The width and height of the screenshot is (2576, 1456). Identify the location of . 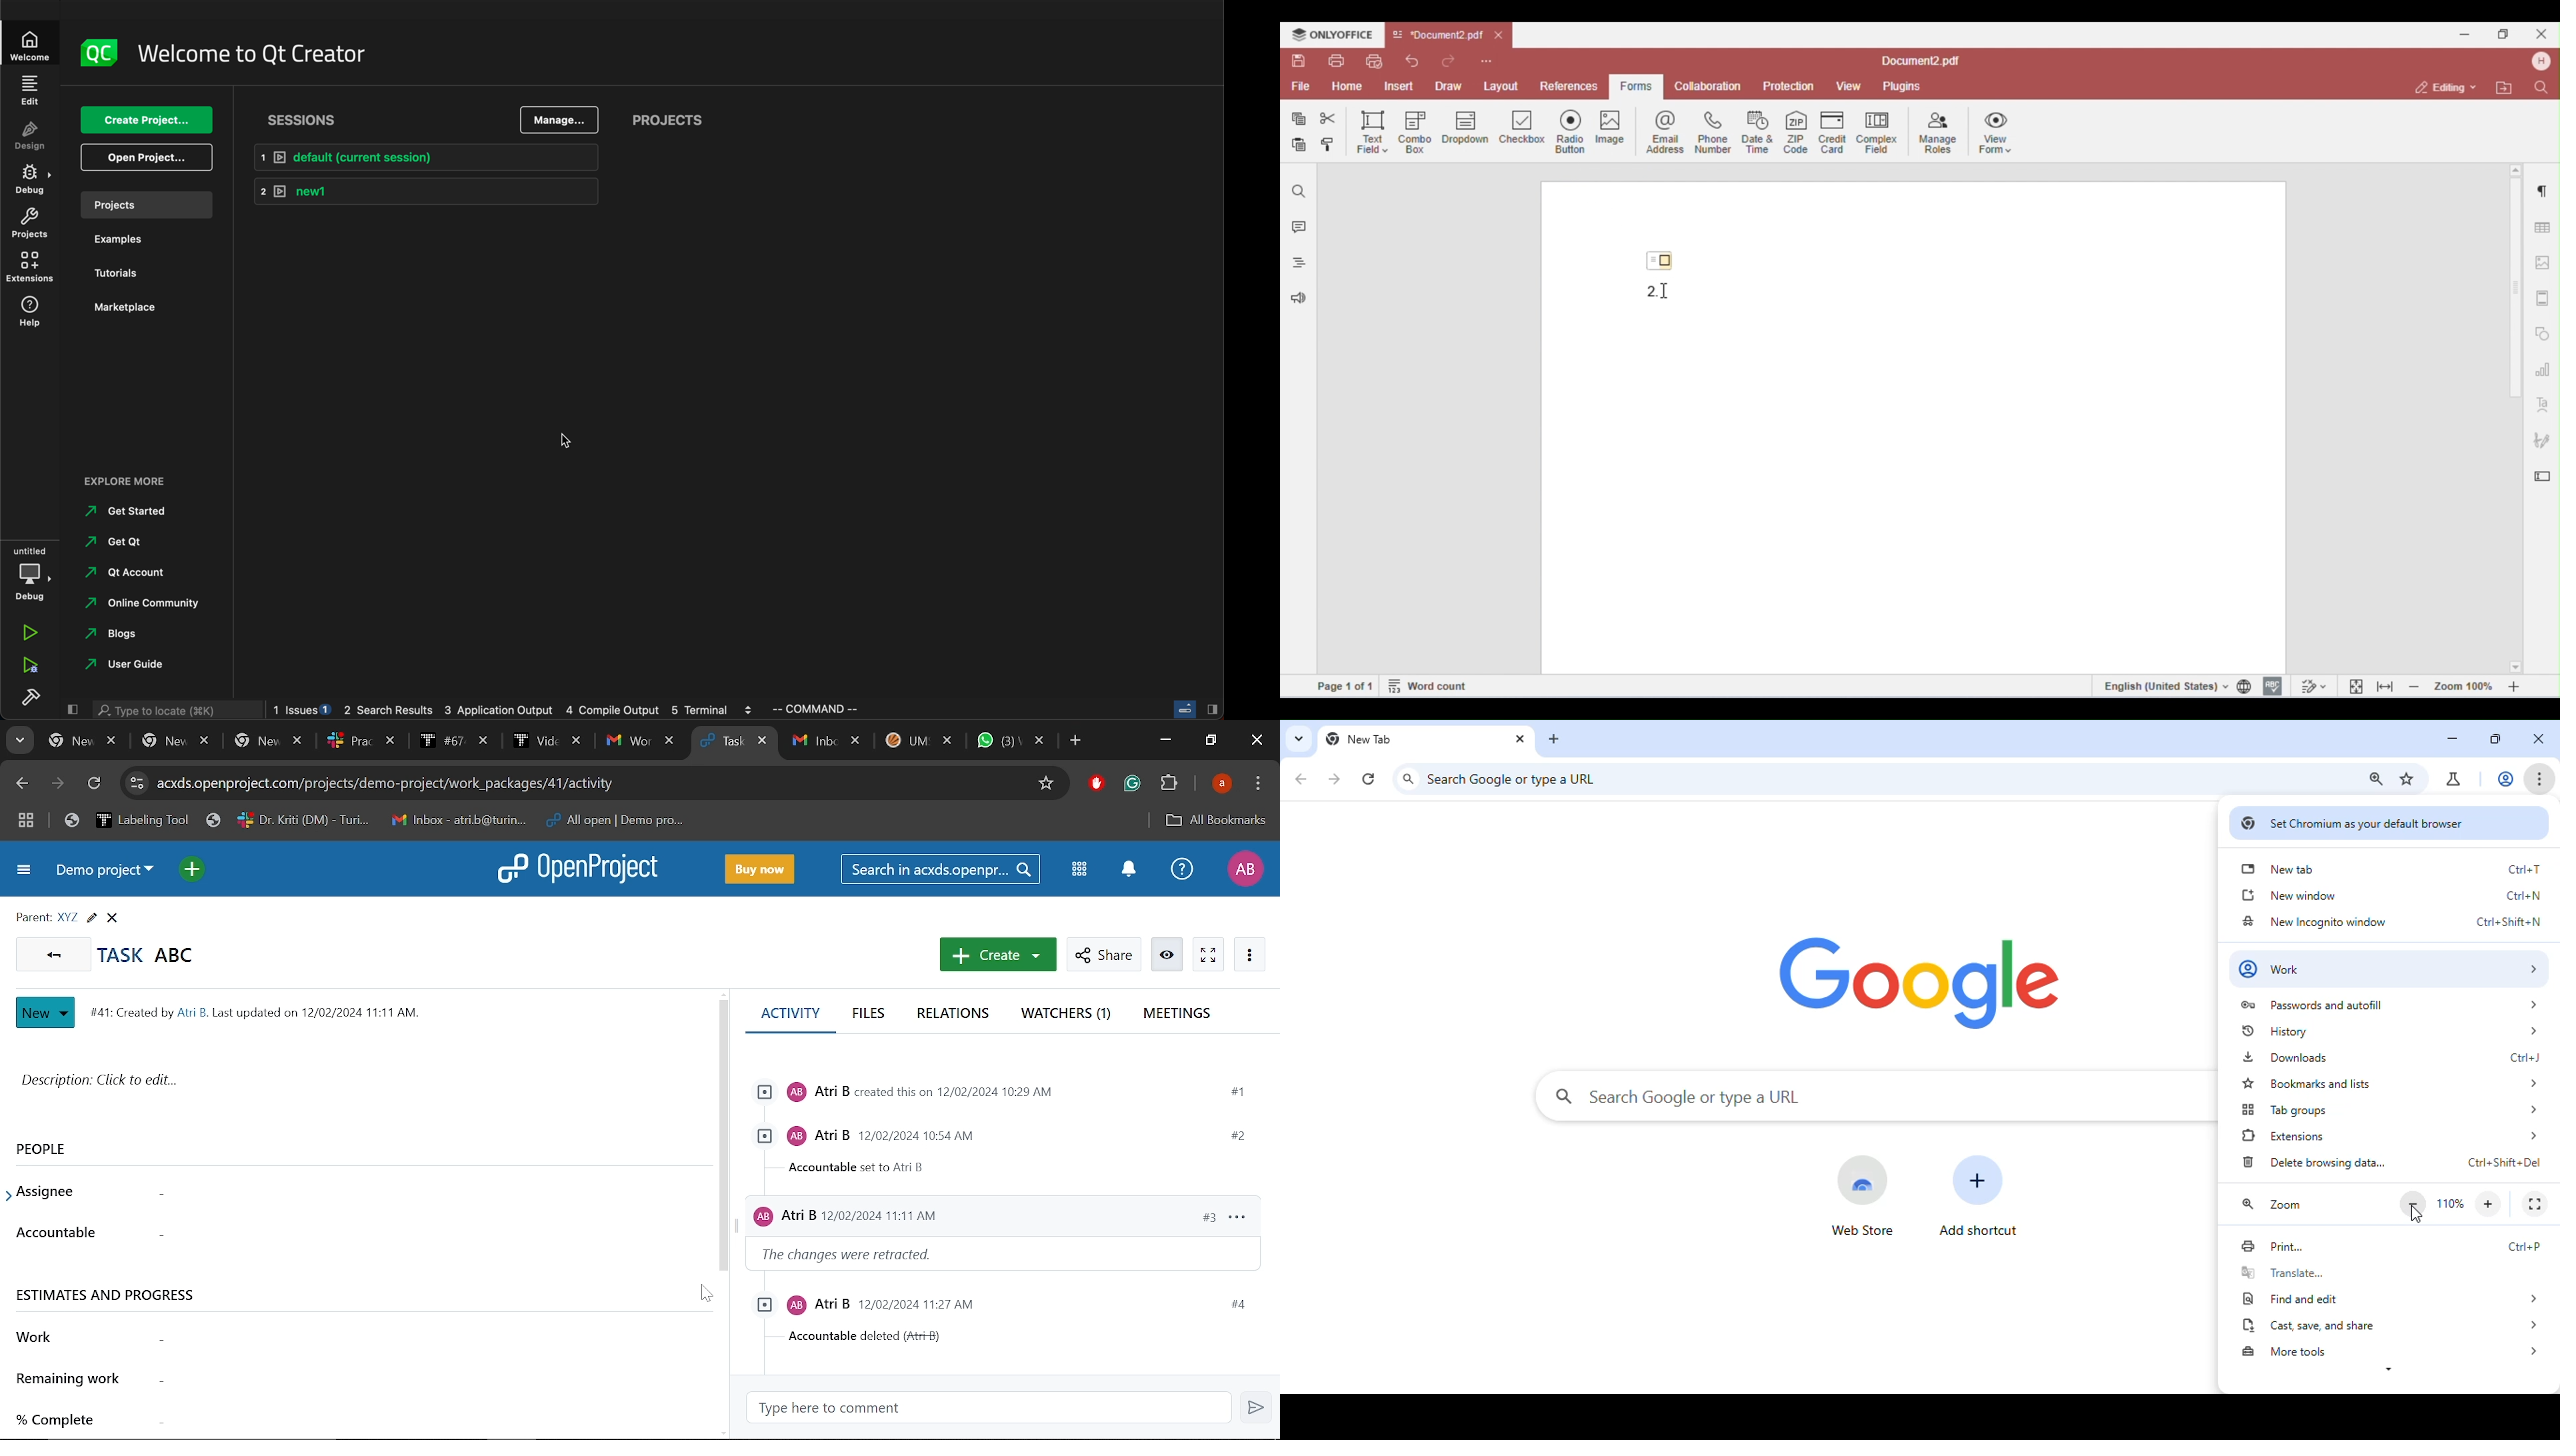
(1102, 954).